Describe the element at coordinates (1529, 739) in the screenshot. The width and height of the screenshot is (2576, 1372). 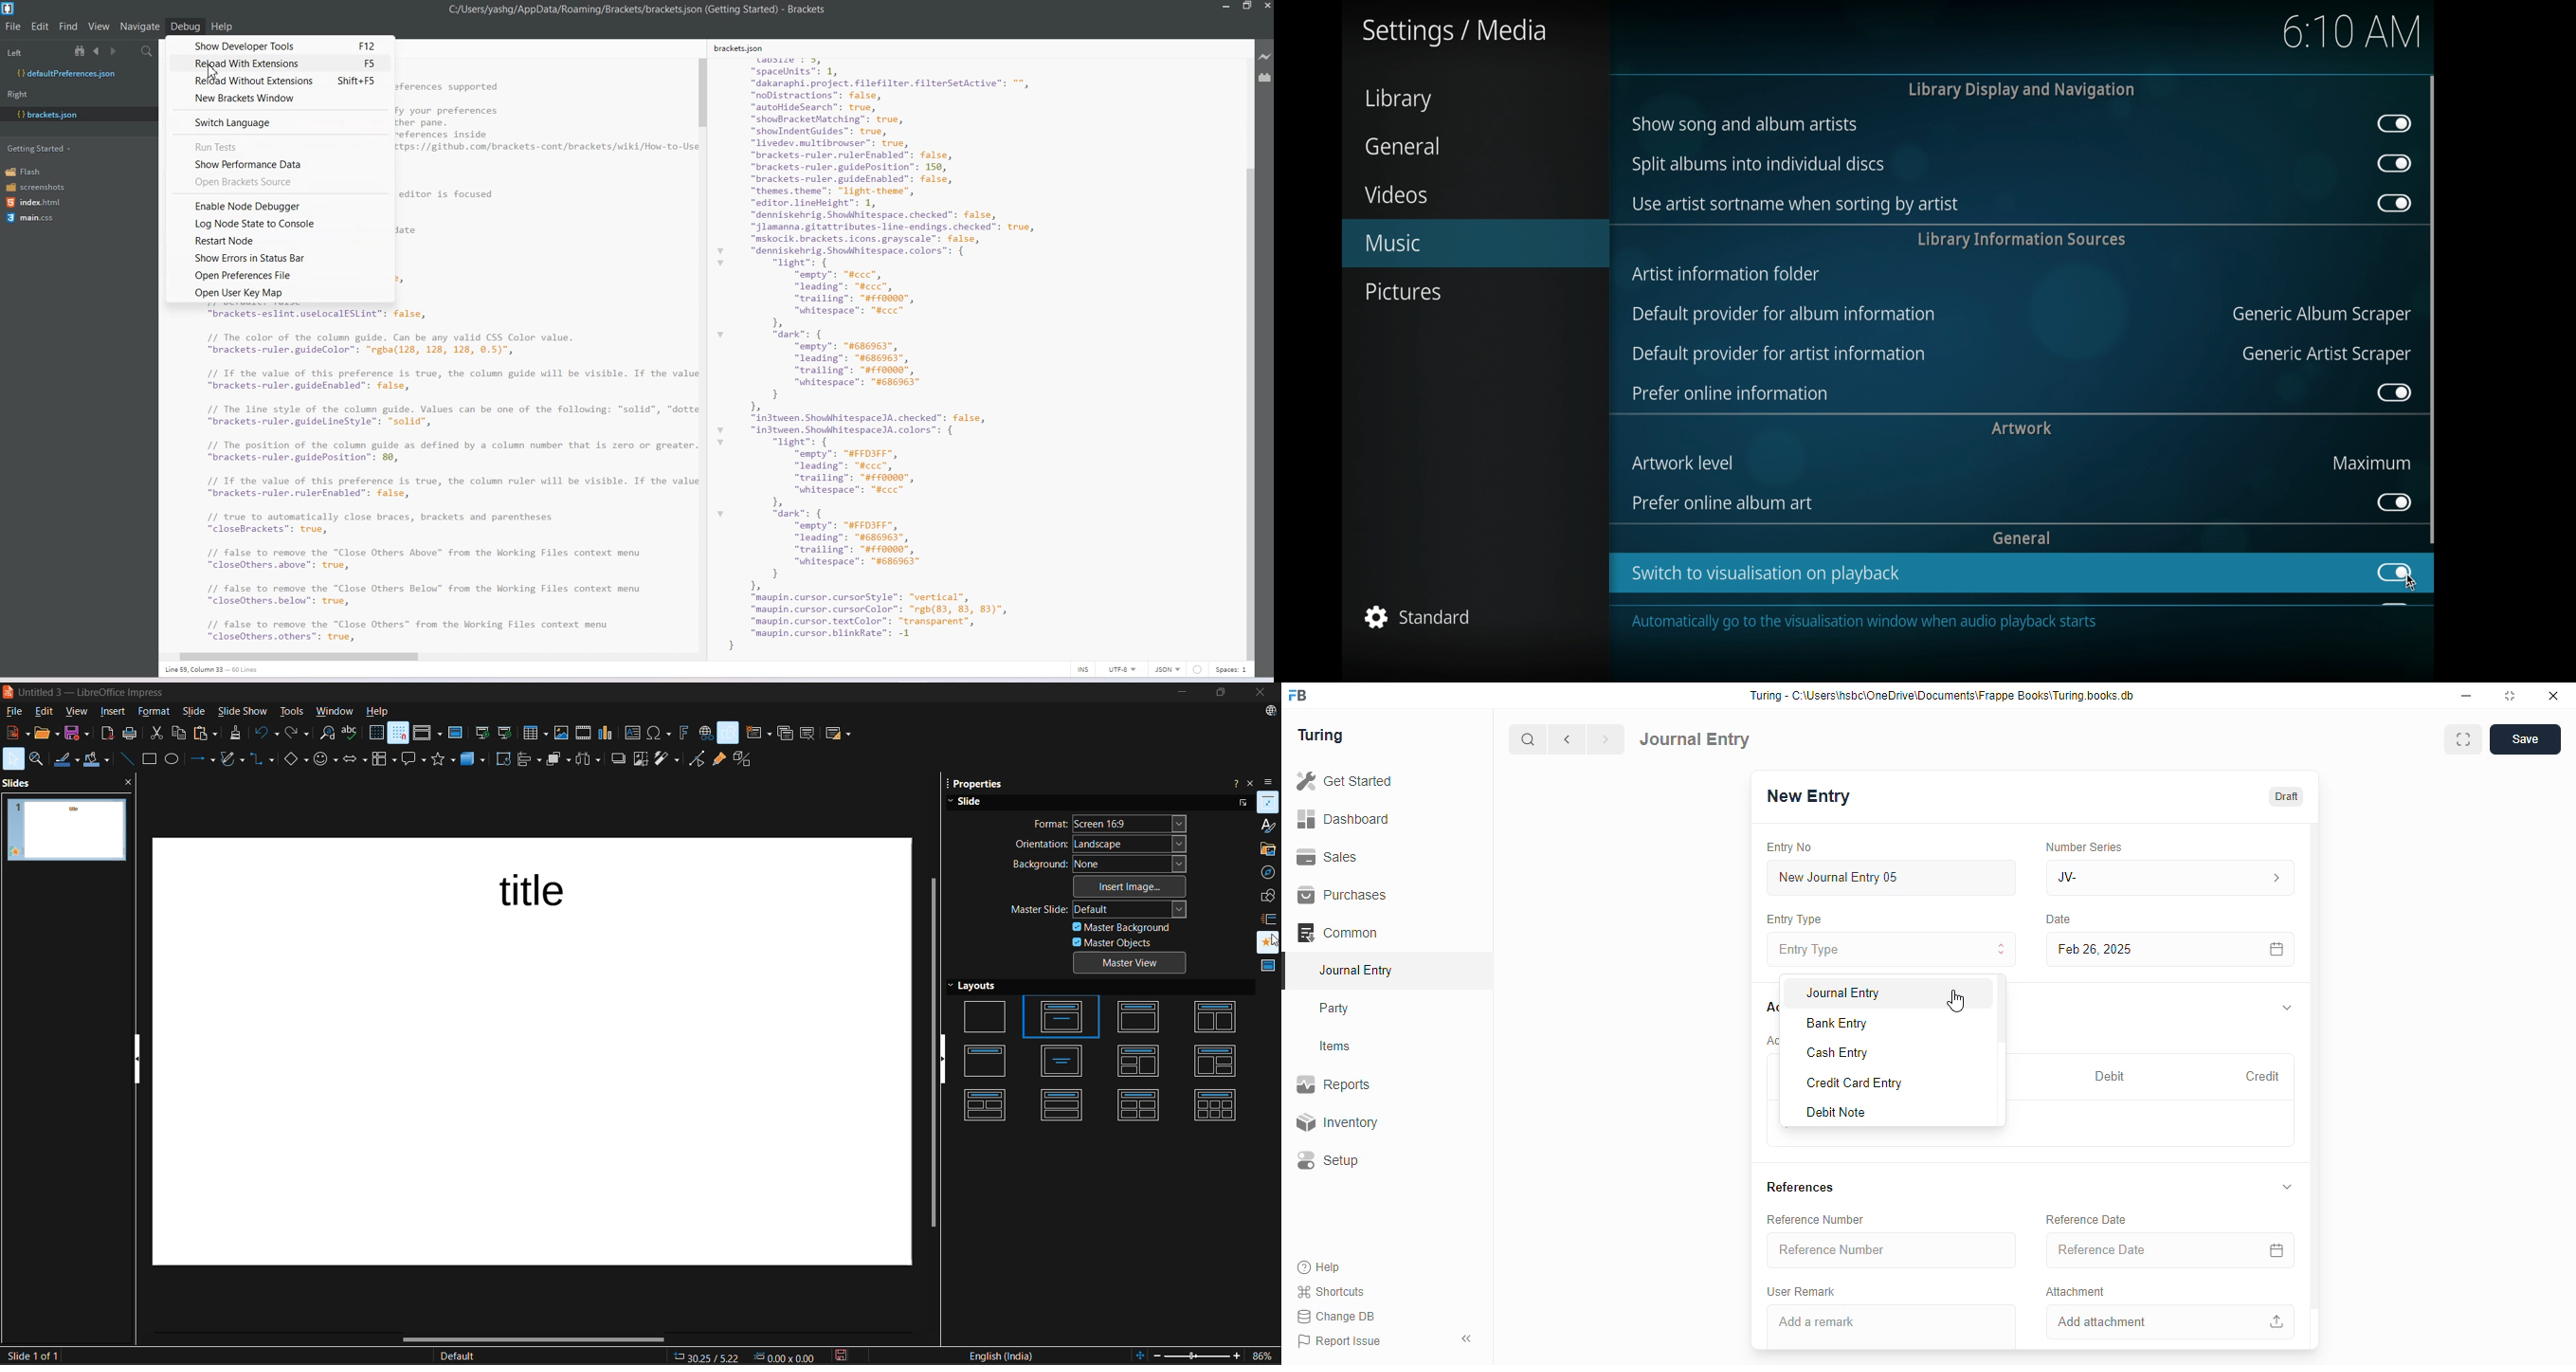
I see `search` at that location.